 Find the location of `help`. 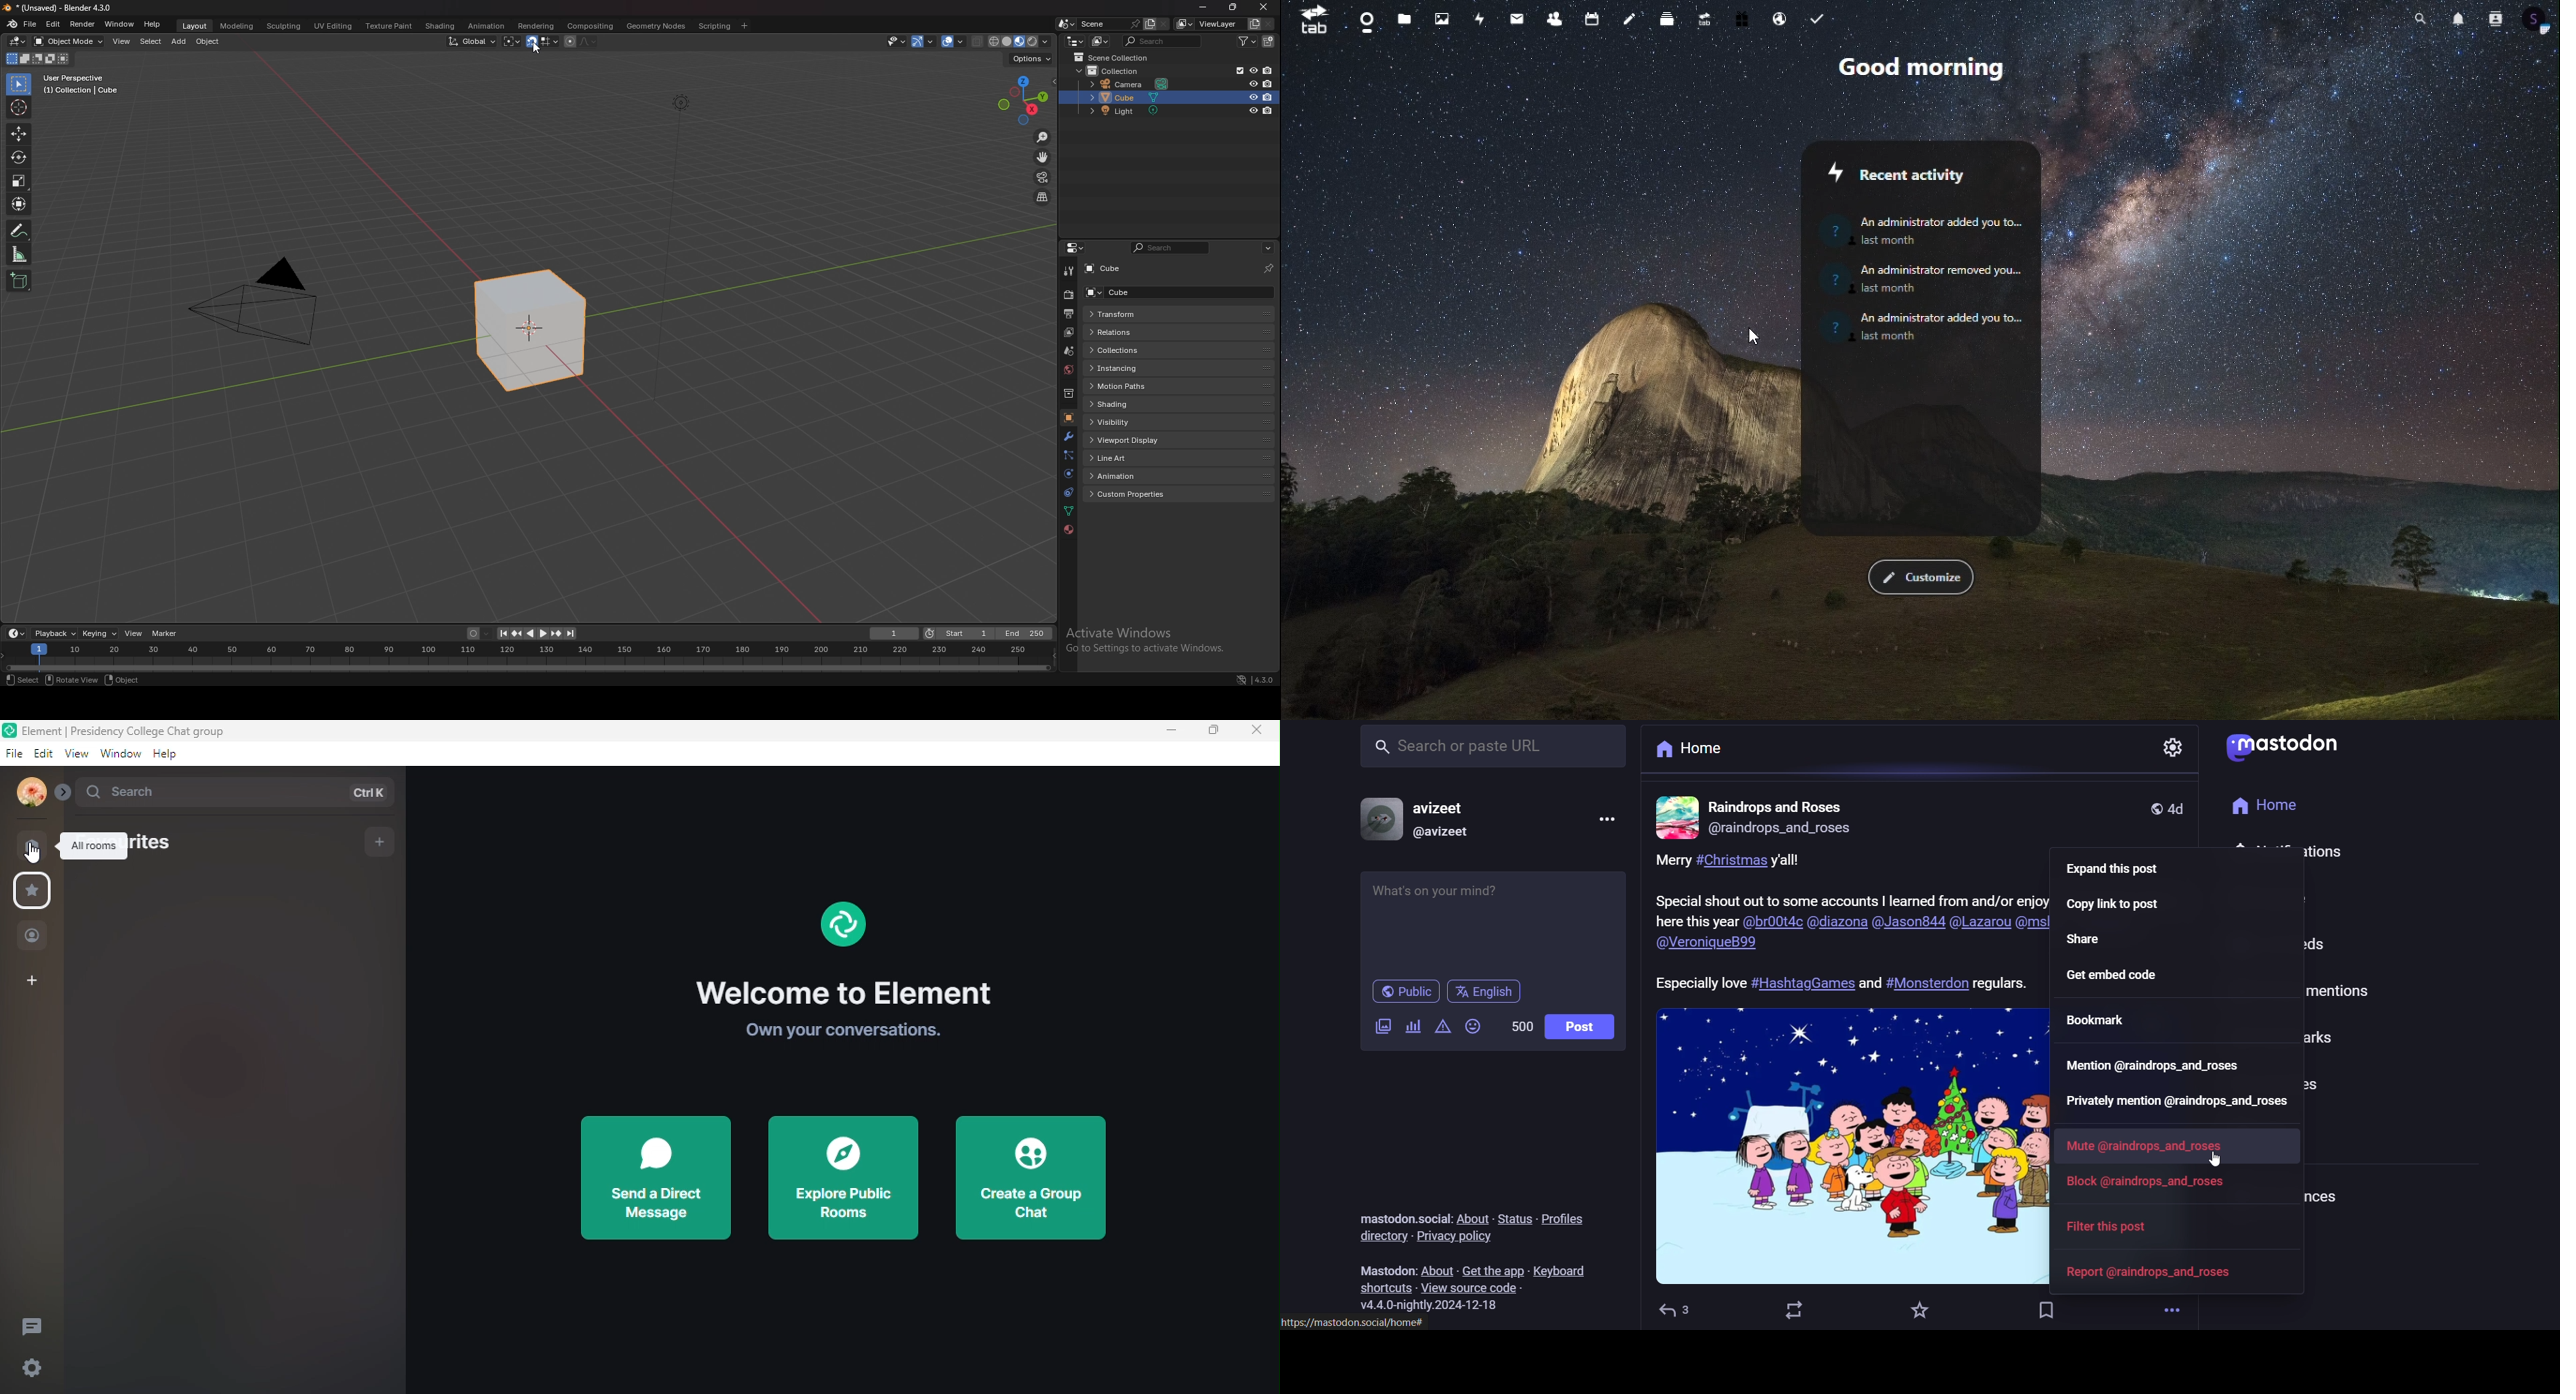

help is located at coordinates (153, 24).